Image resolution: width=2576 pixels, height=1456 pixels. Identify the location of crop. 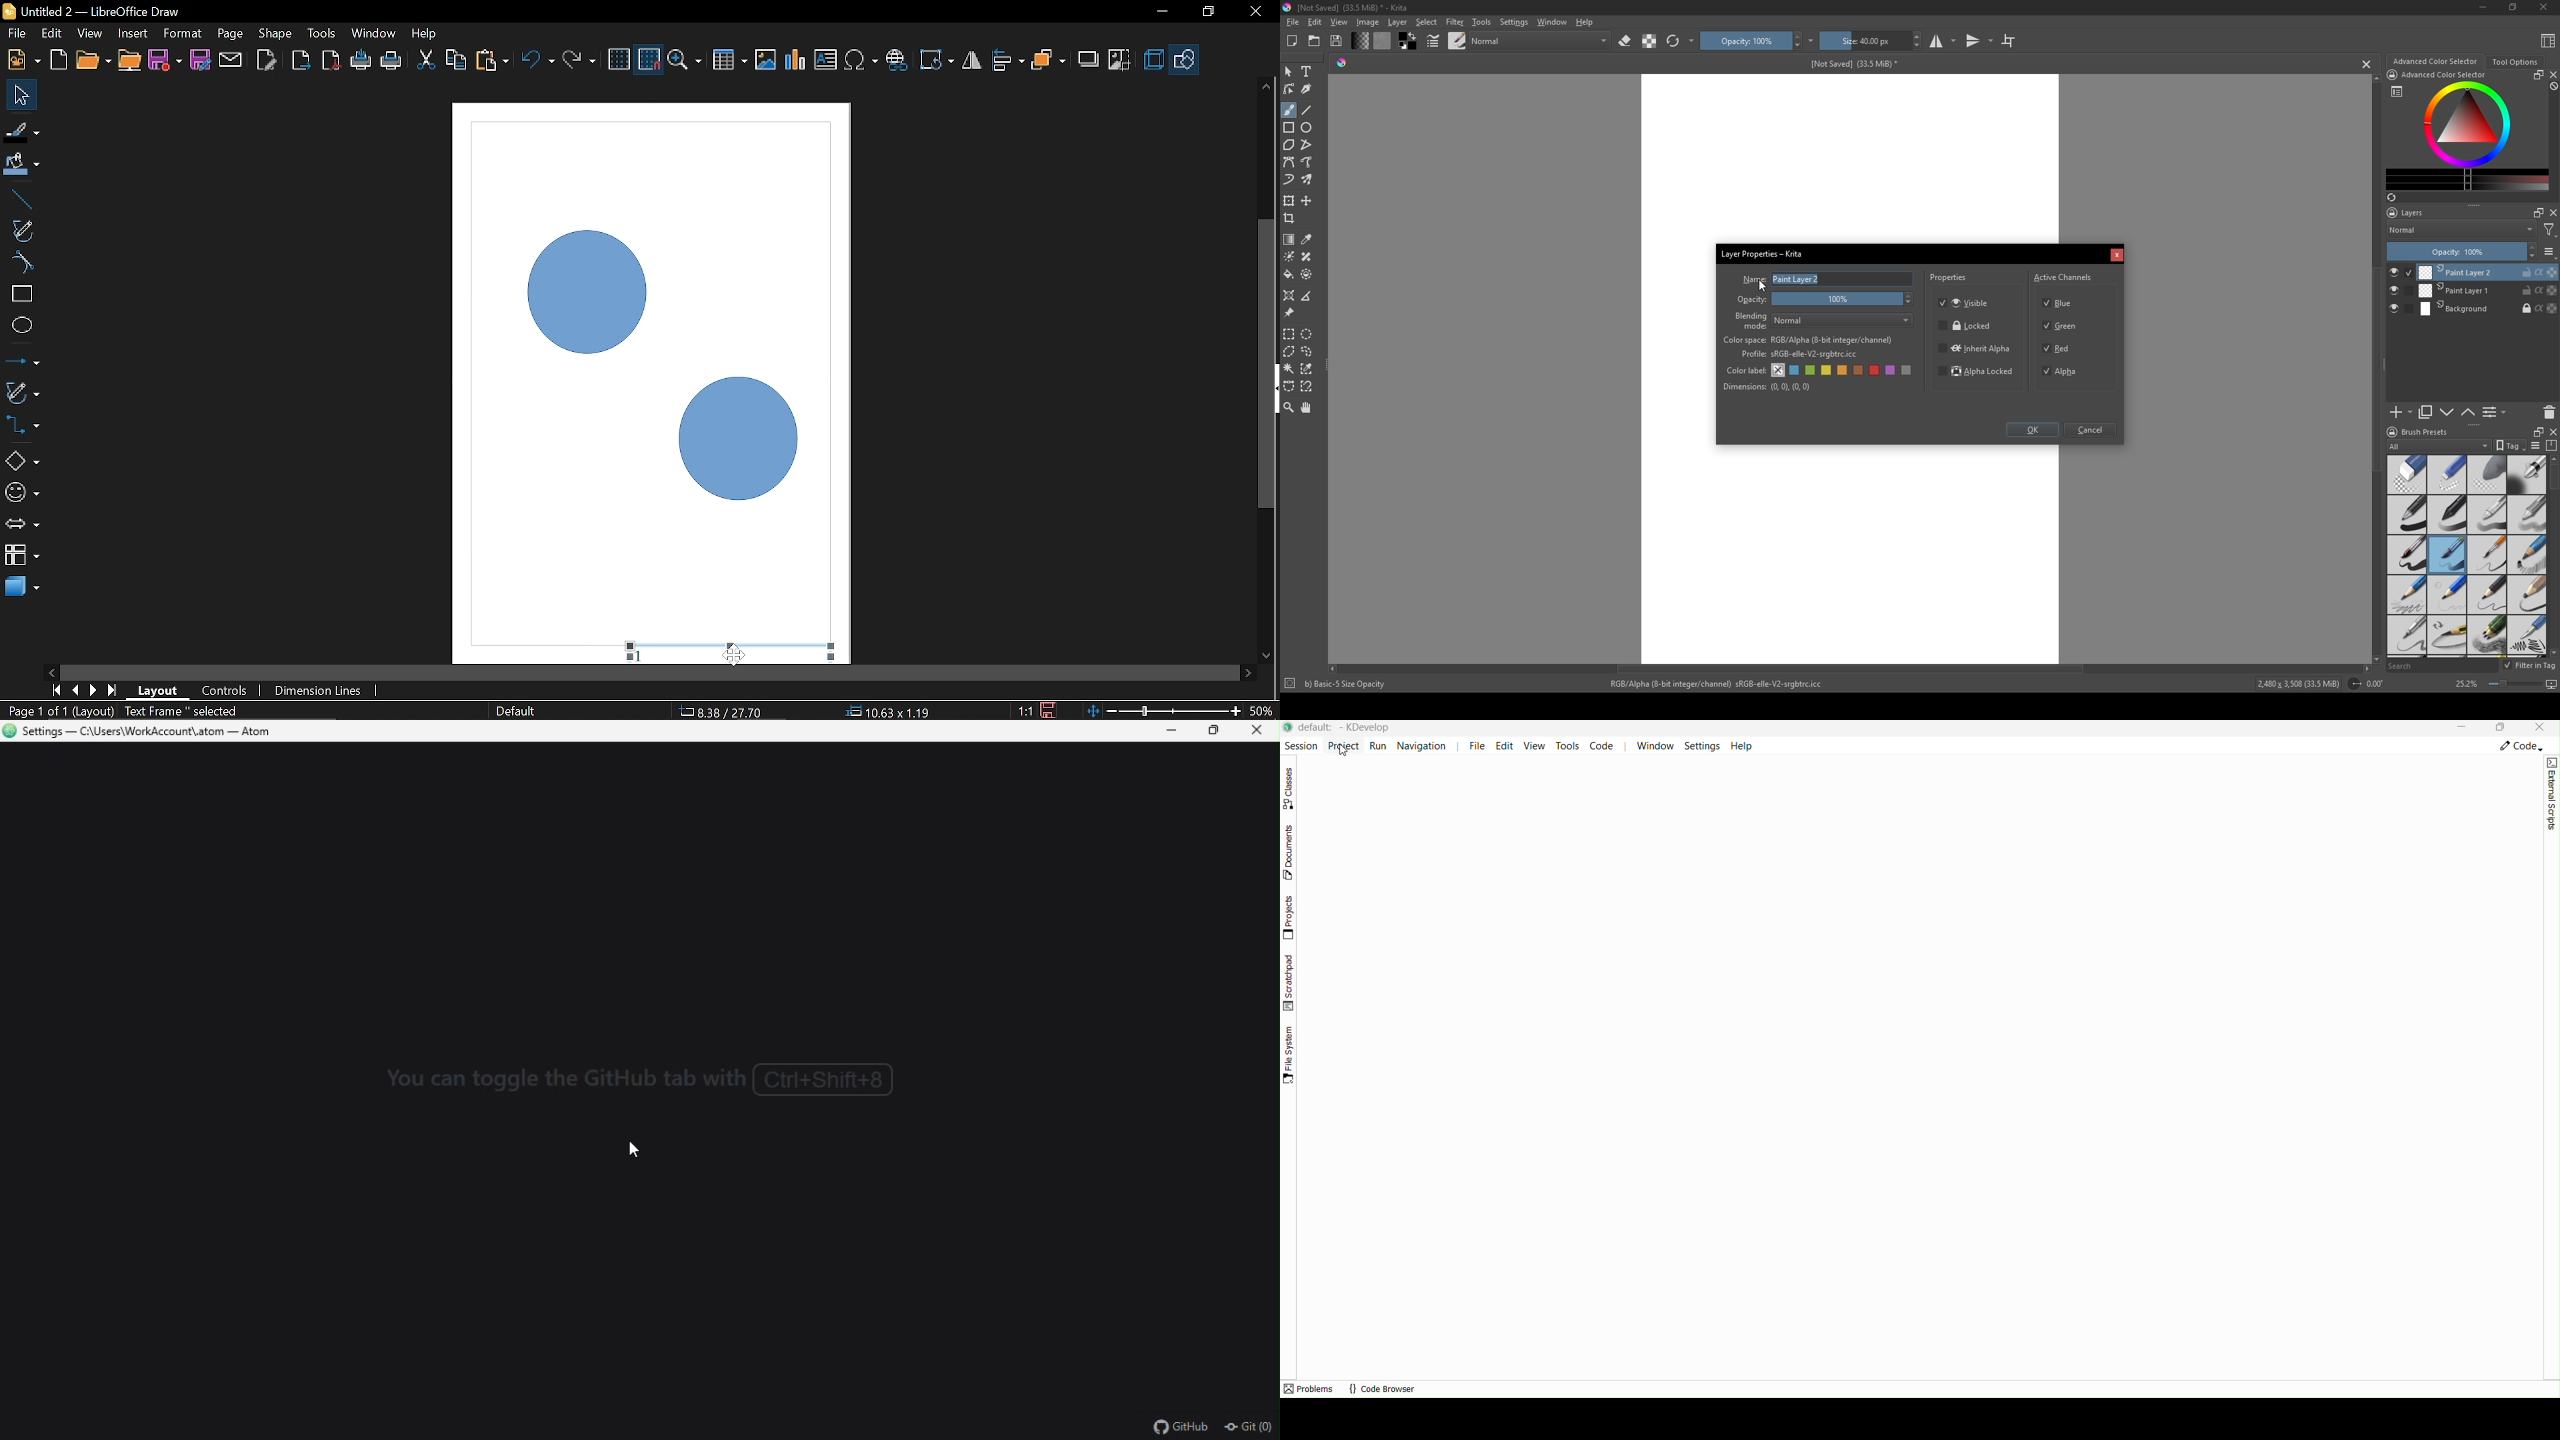
(2008, 40).